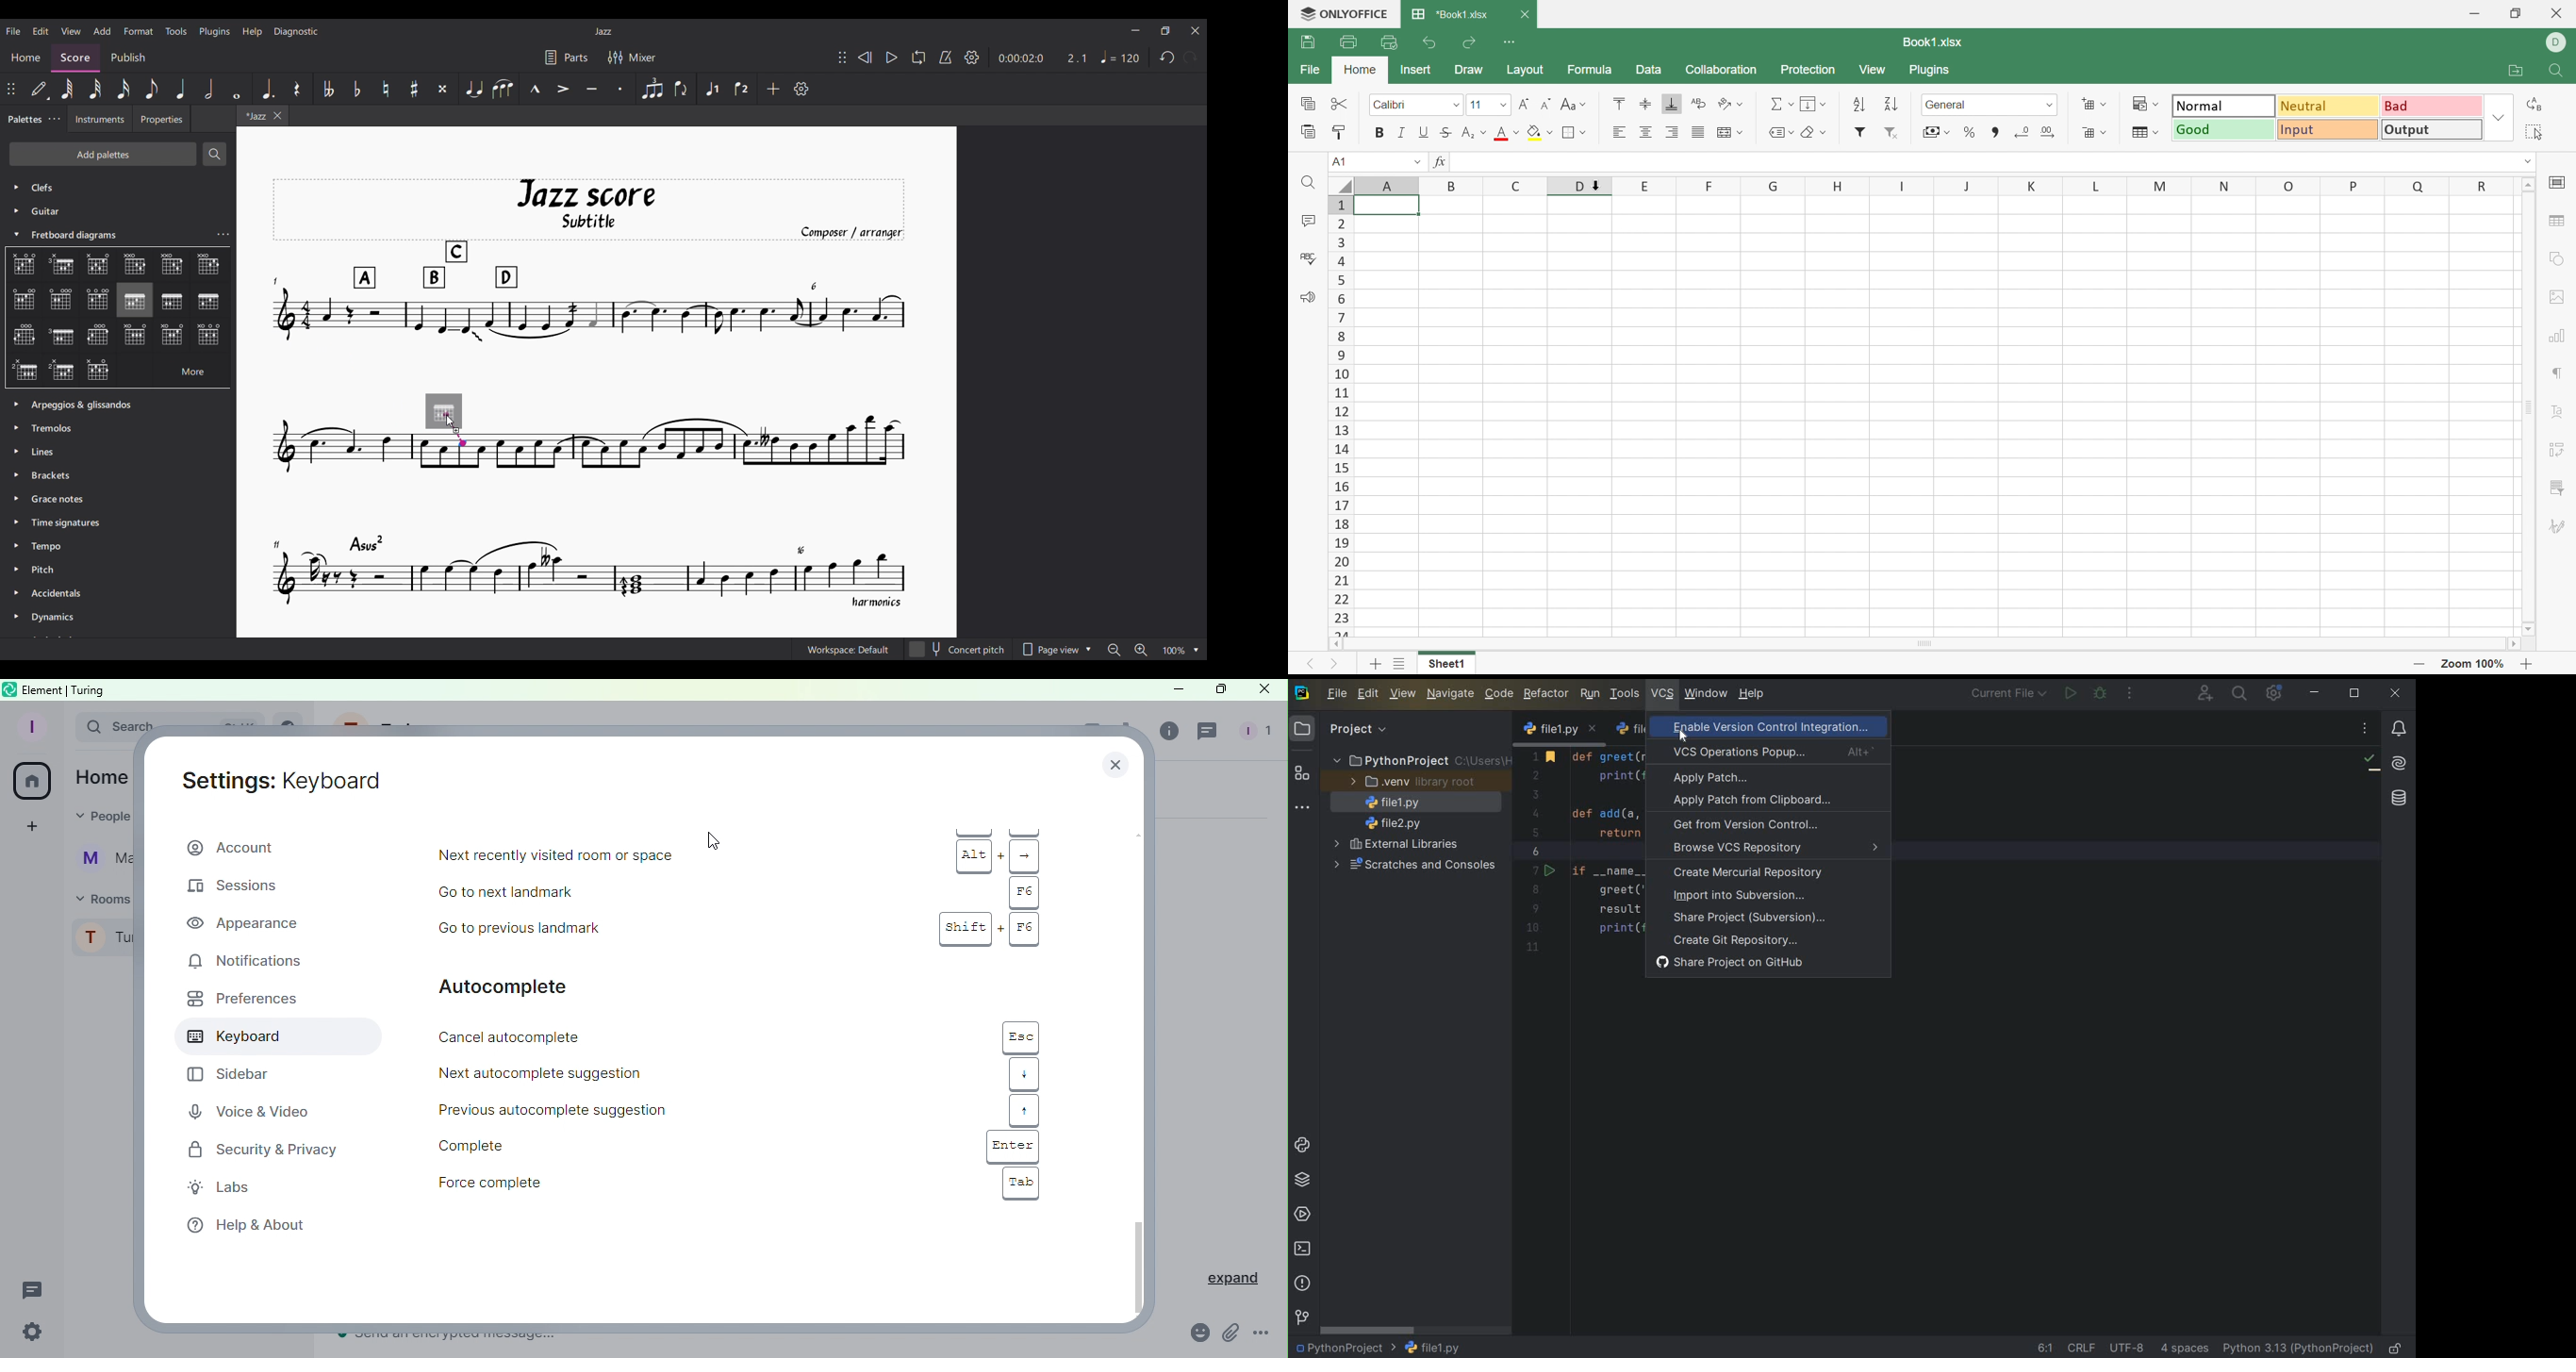 The height and width of the screenshot is (1372, 2576). Describe the element at coordinates (1587, 193) in the screenshot. I see `cursor` at that location.